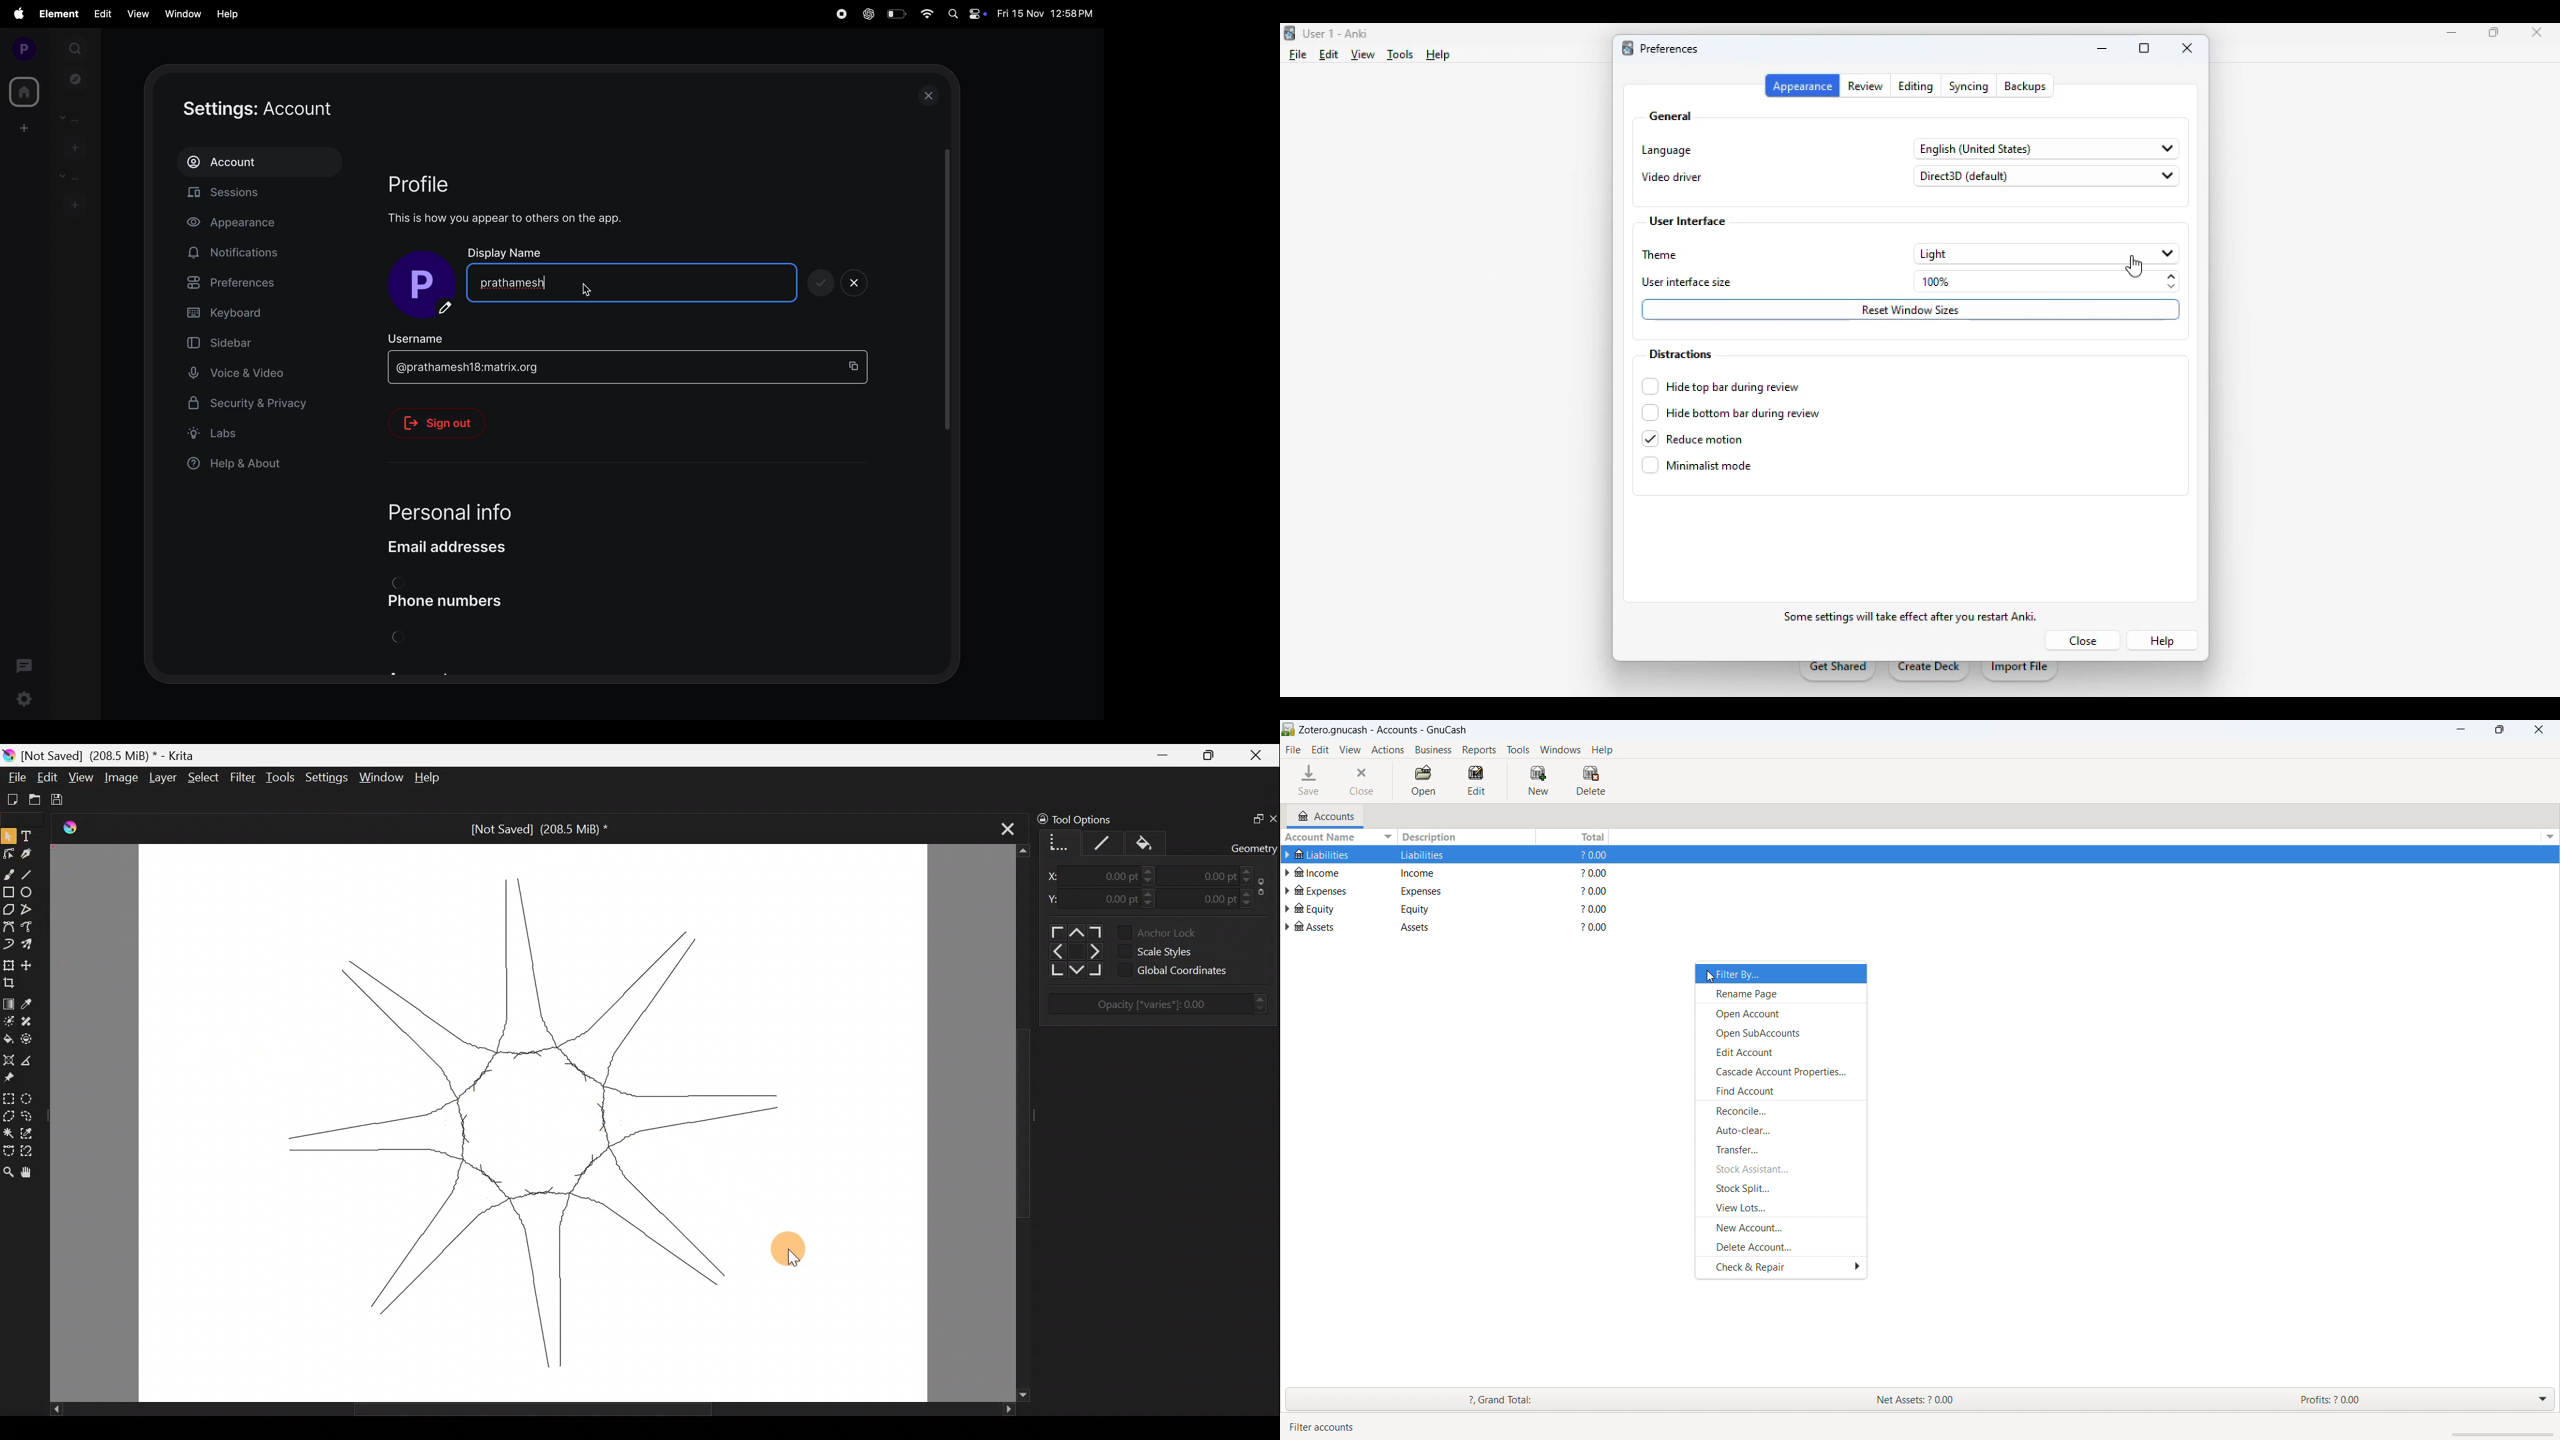 This screenshot has height=1456, width=2576. I want to click on save, so click(1311, 781).